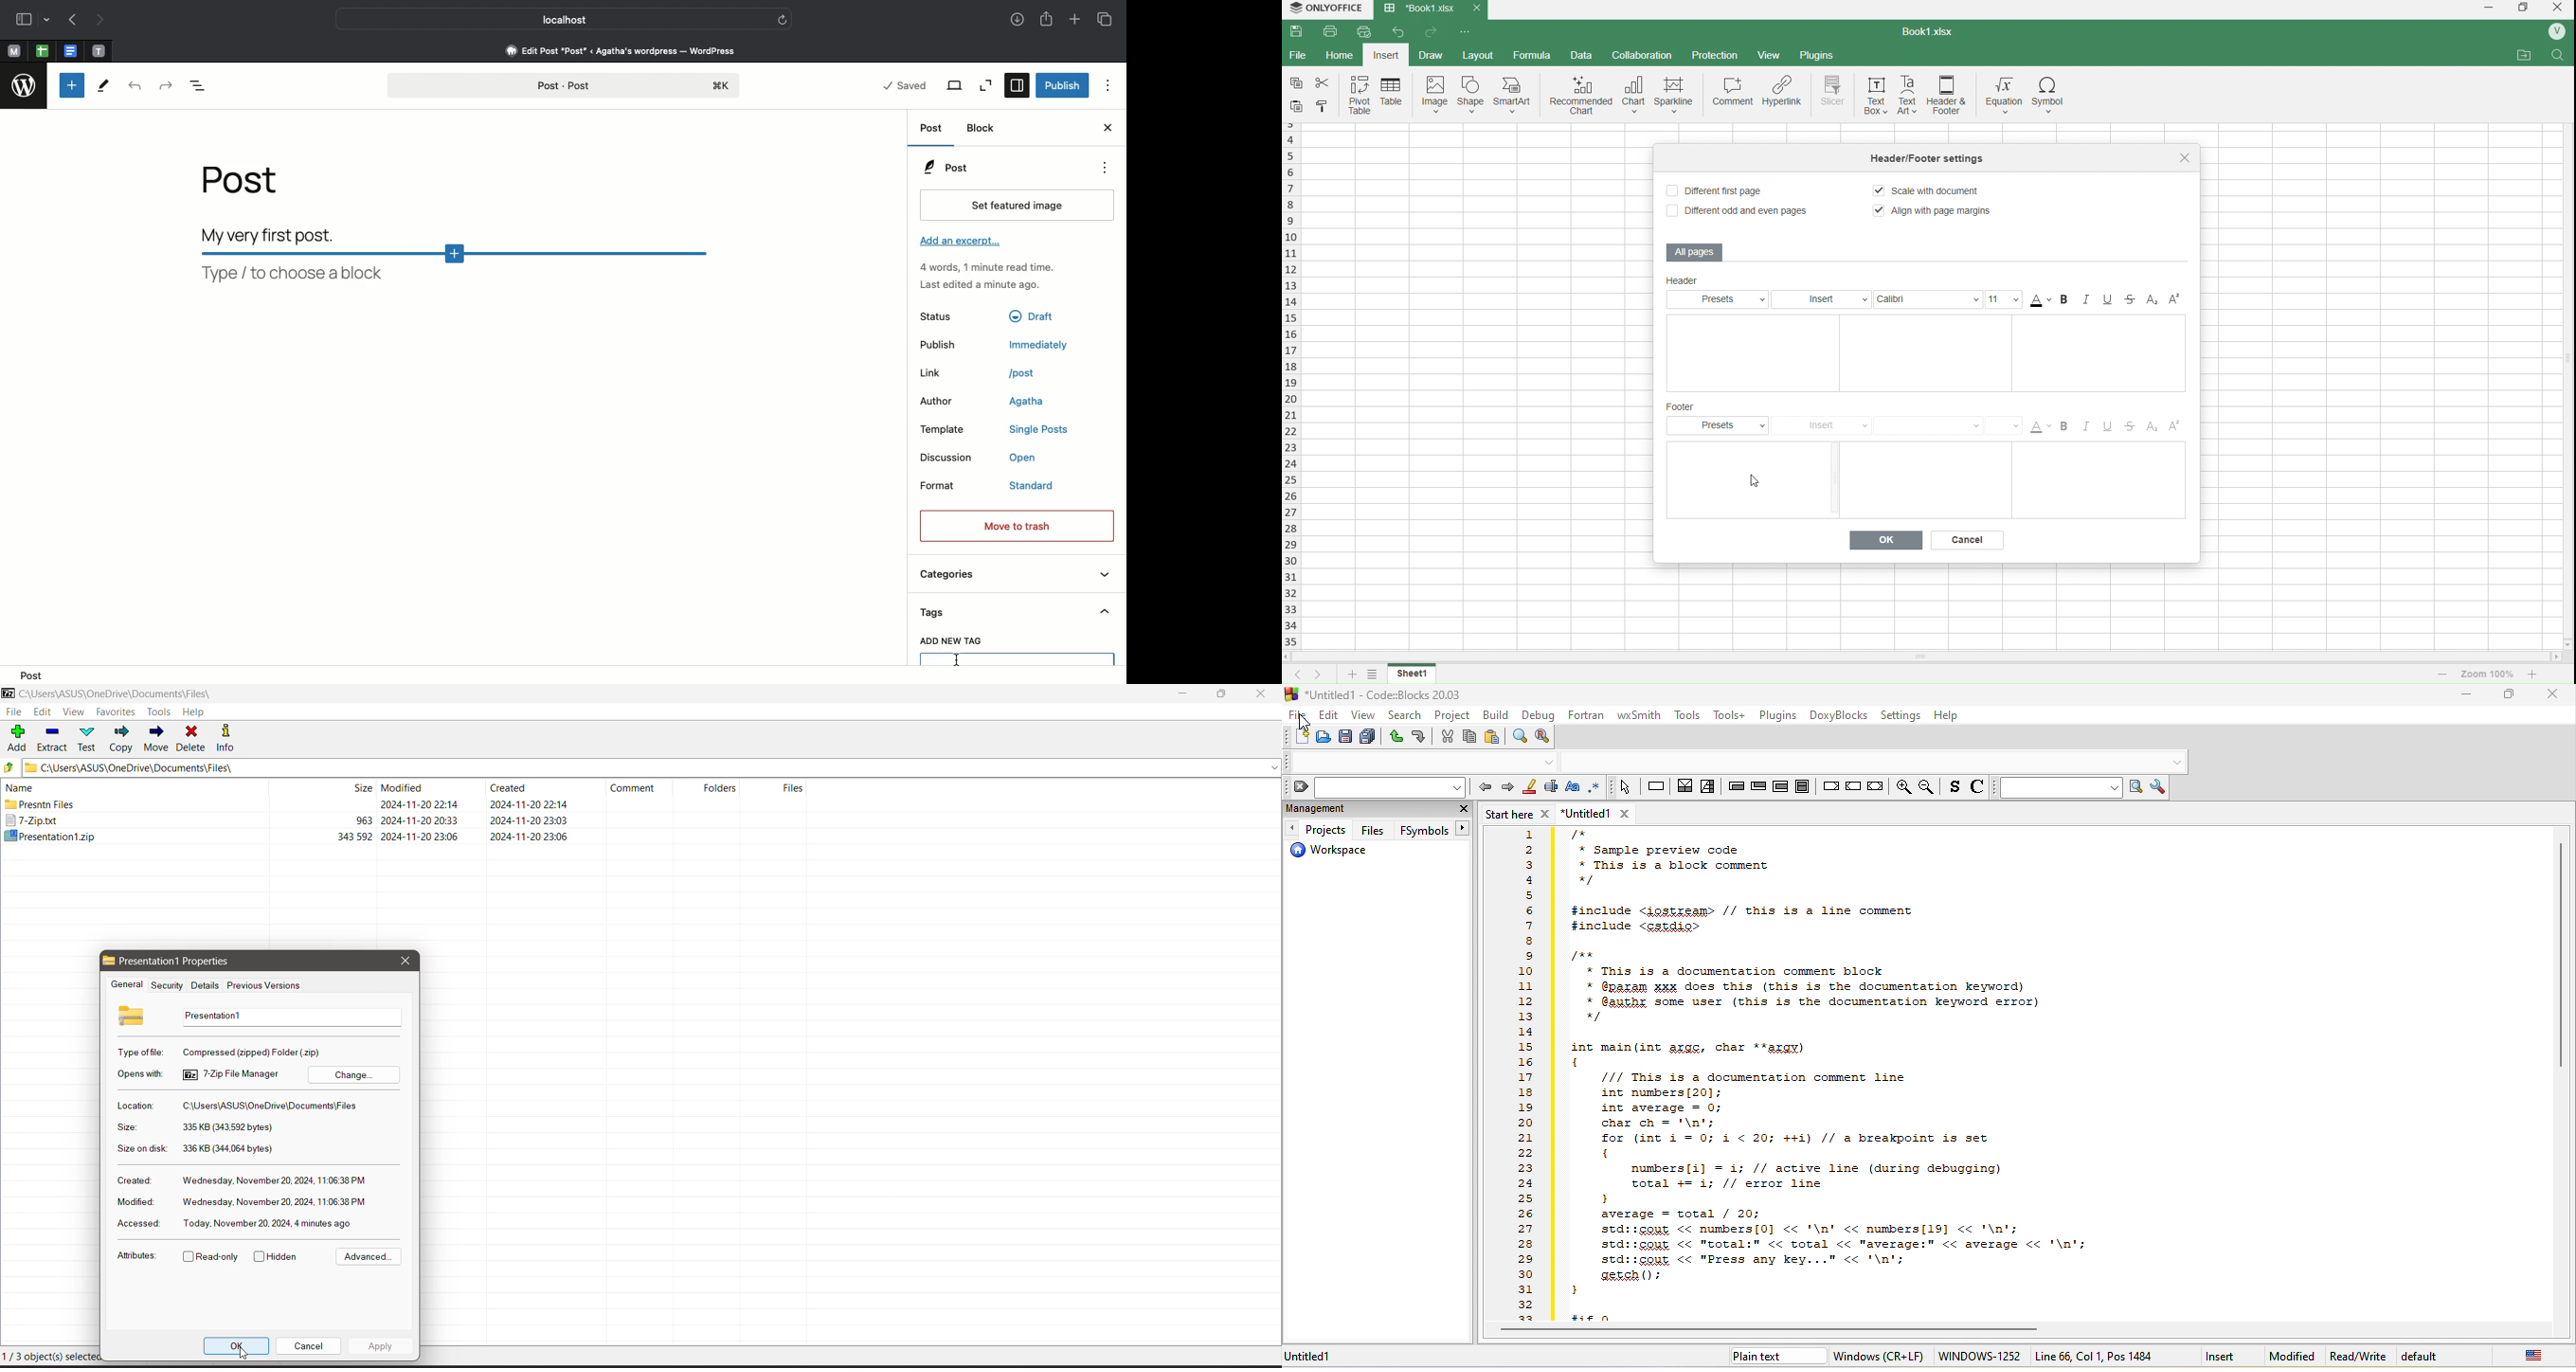 Image resolution: width=2576 pixels, height=1372 pixels. I want to click on copy, so click(1468, 737).